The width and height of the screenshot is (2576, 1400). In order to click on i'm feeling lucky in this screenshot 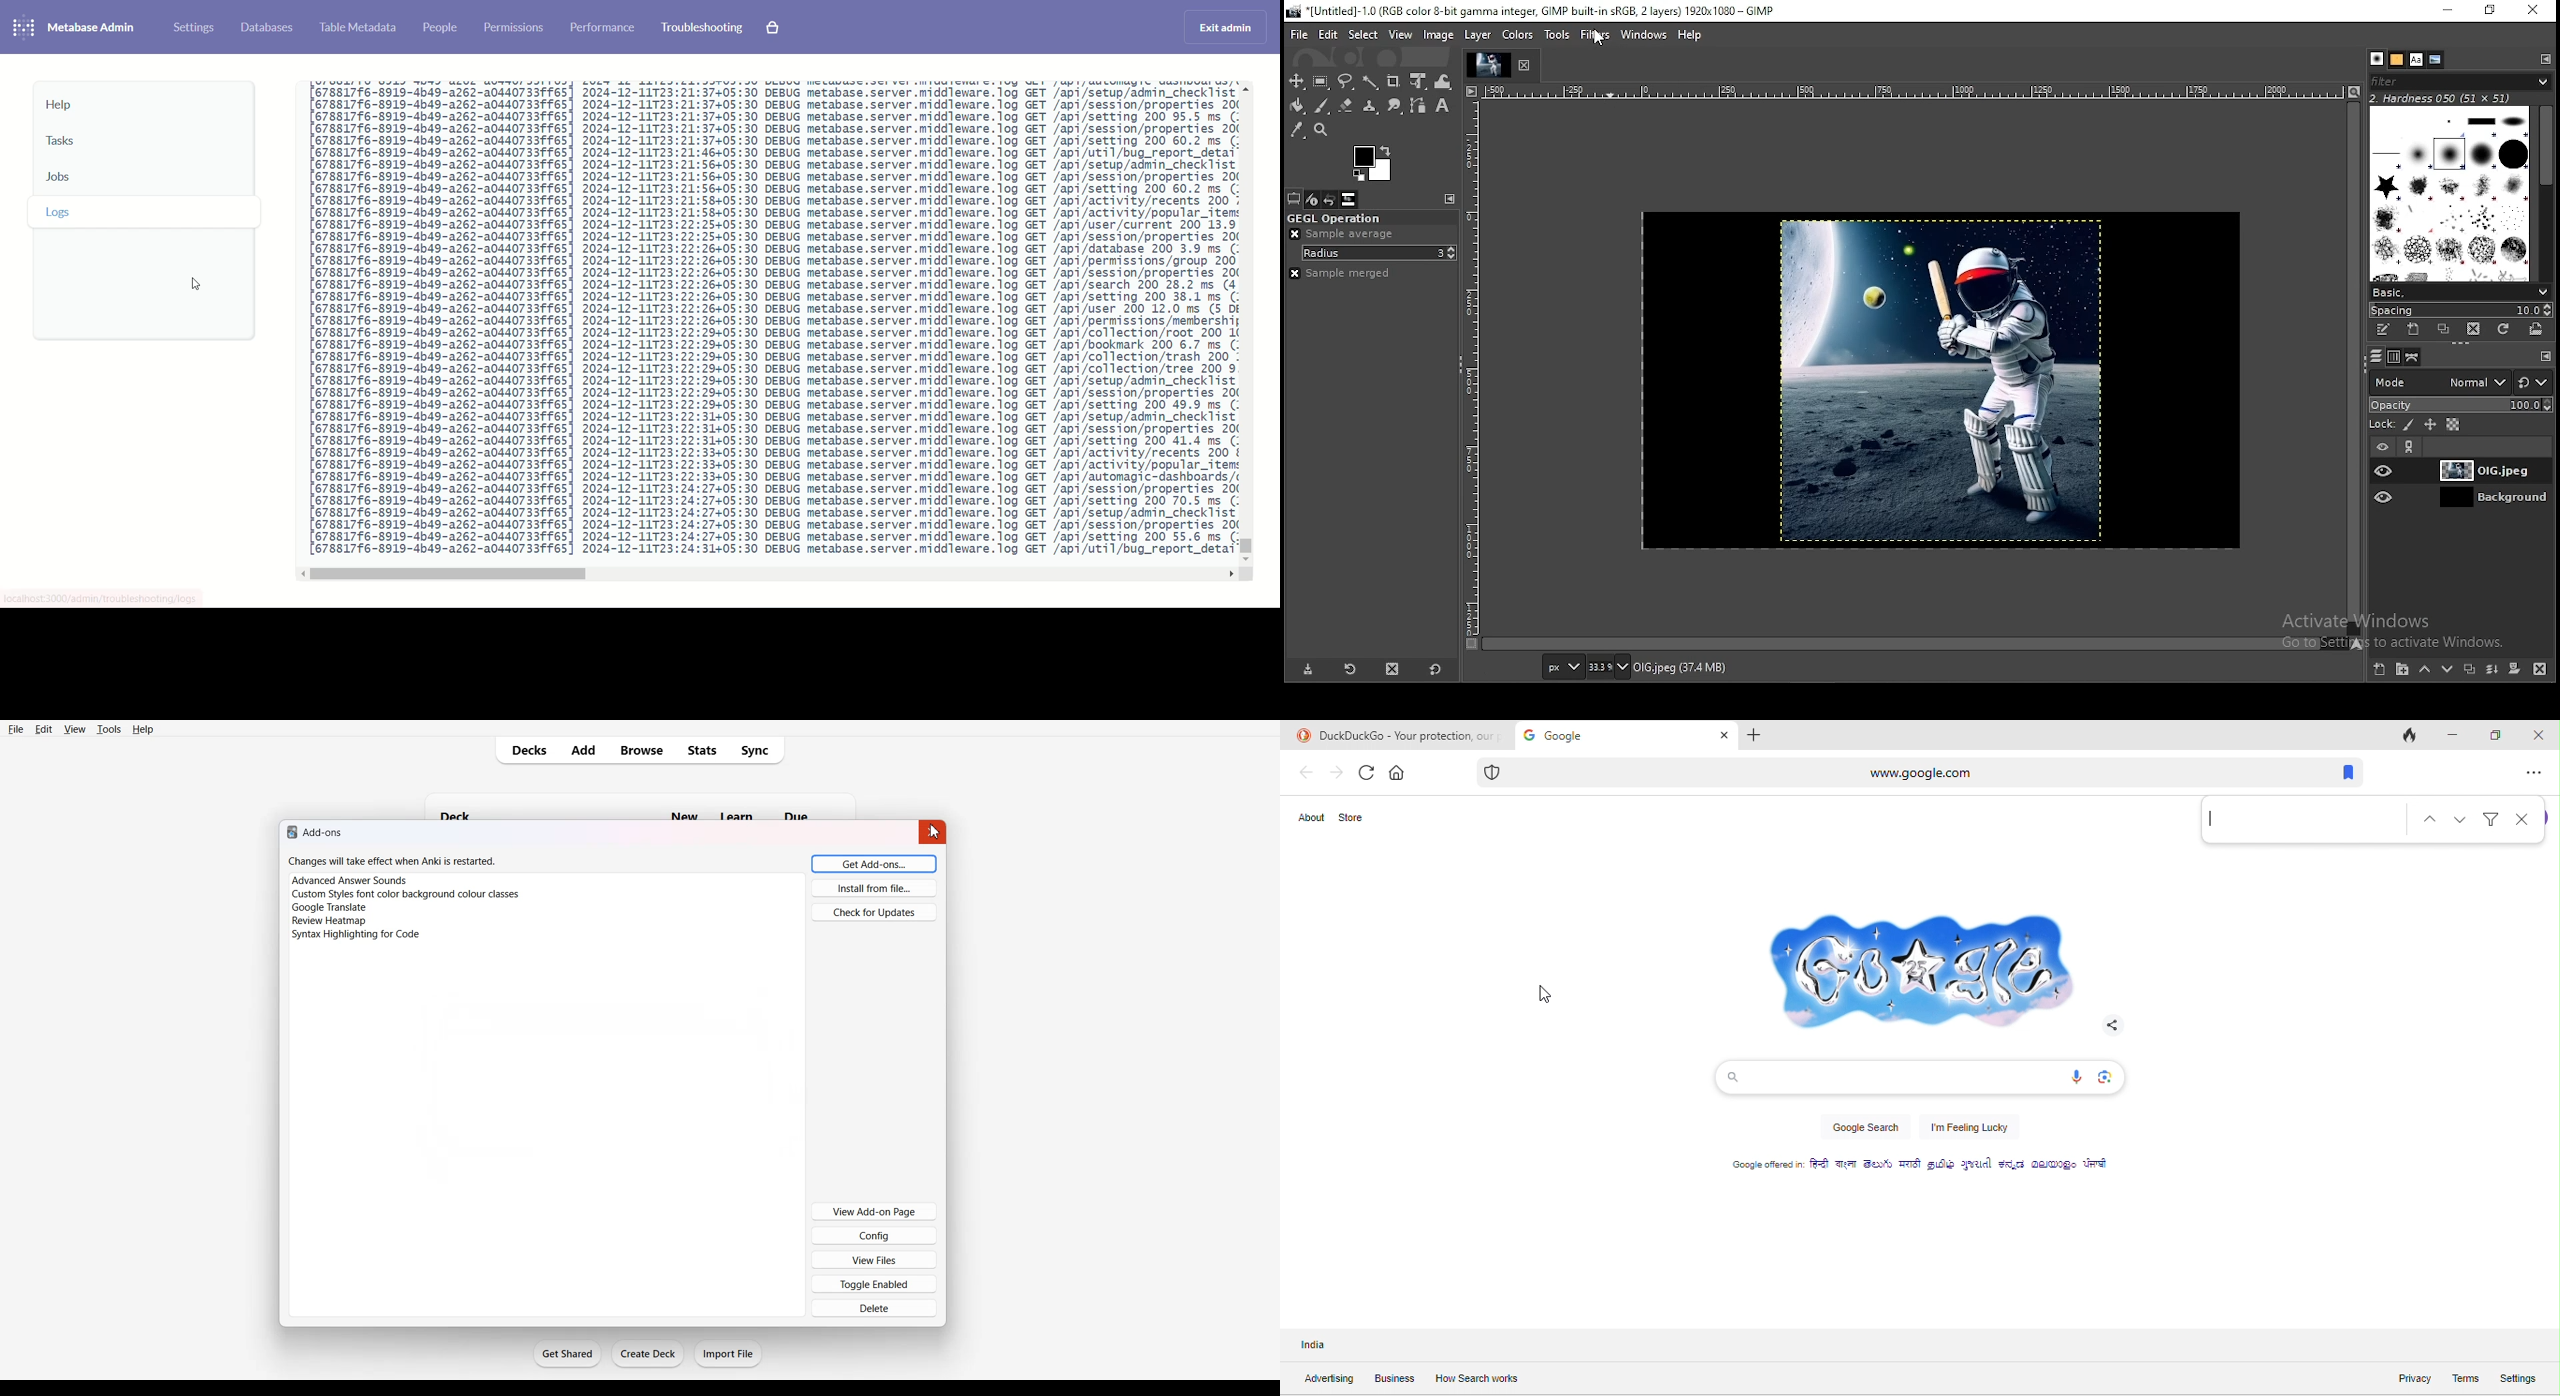, I will do `click(1970, 1129)`.